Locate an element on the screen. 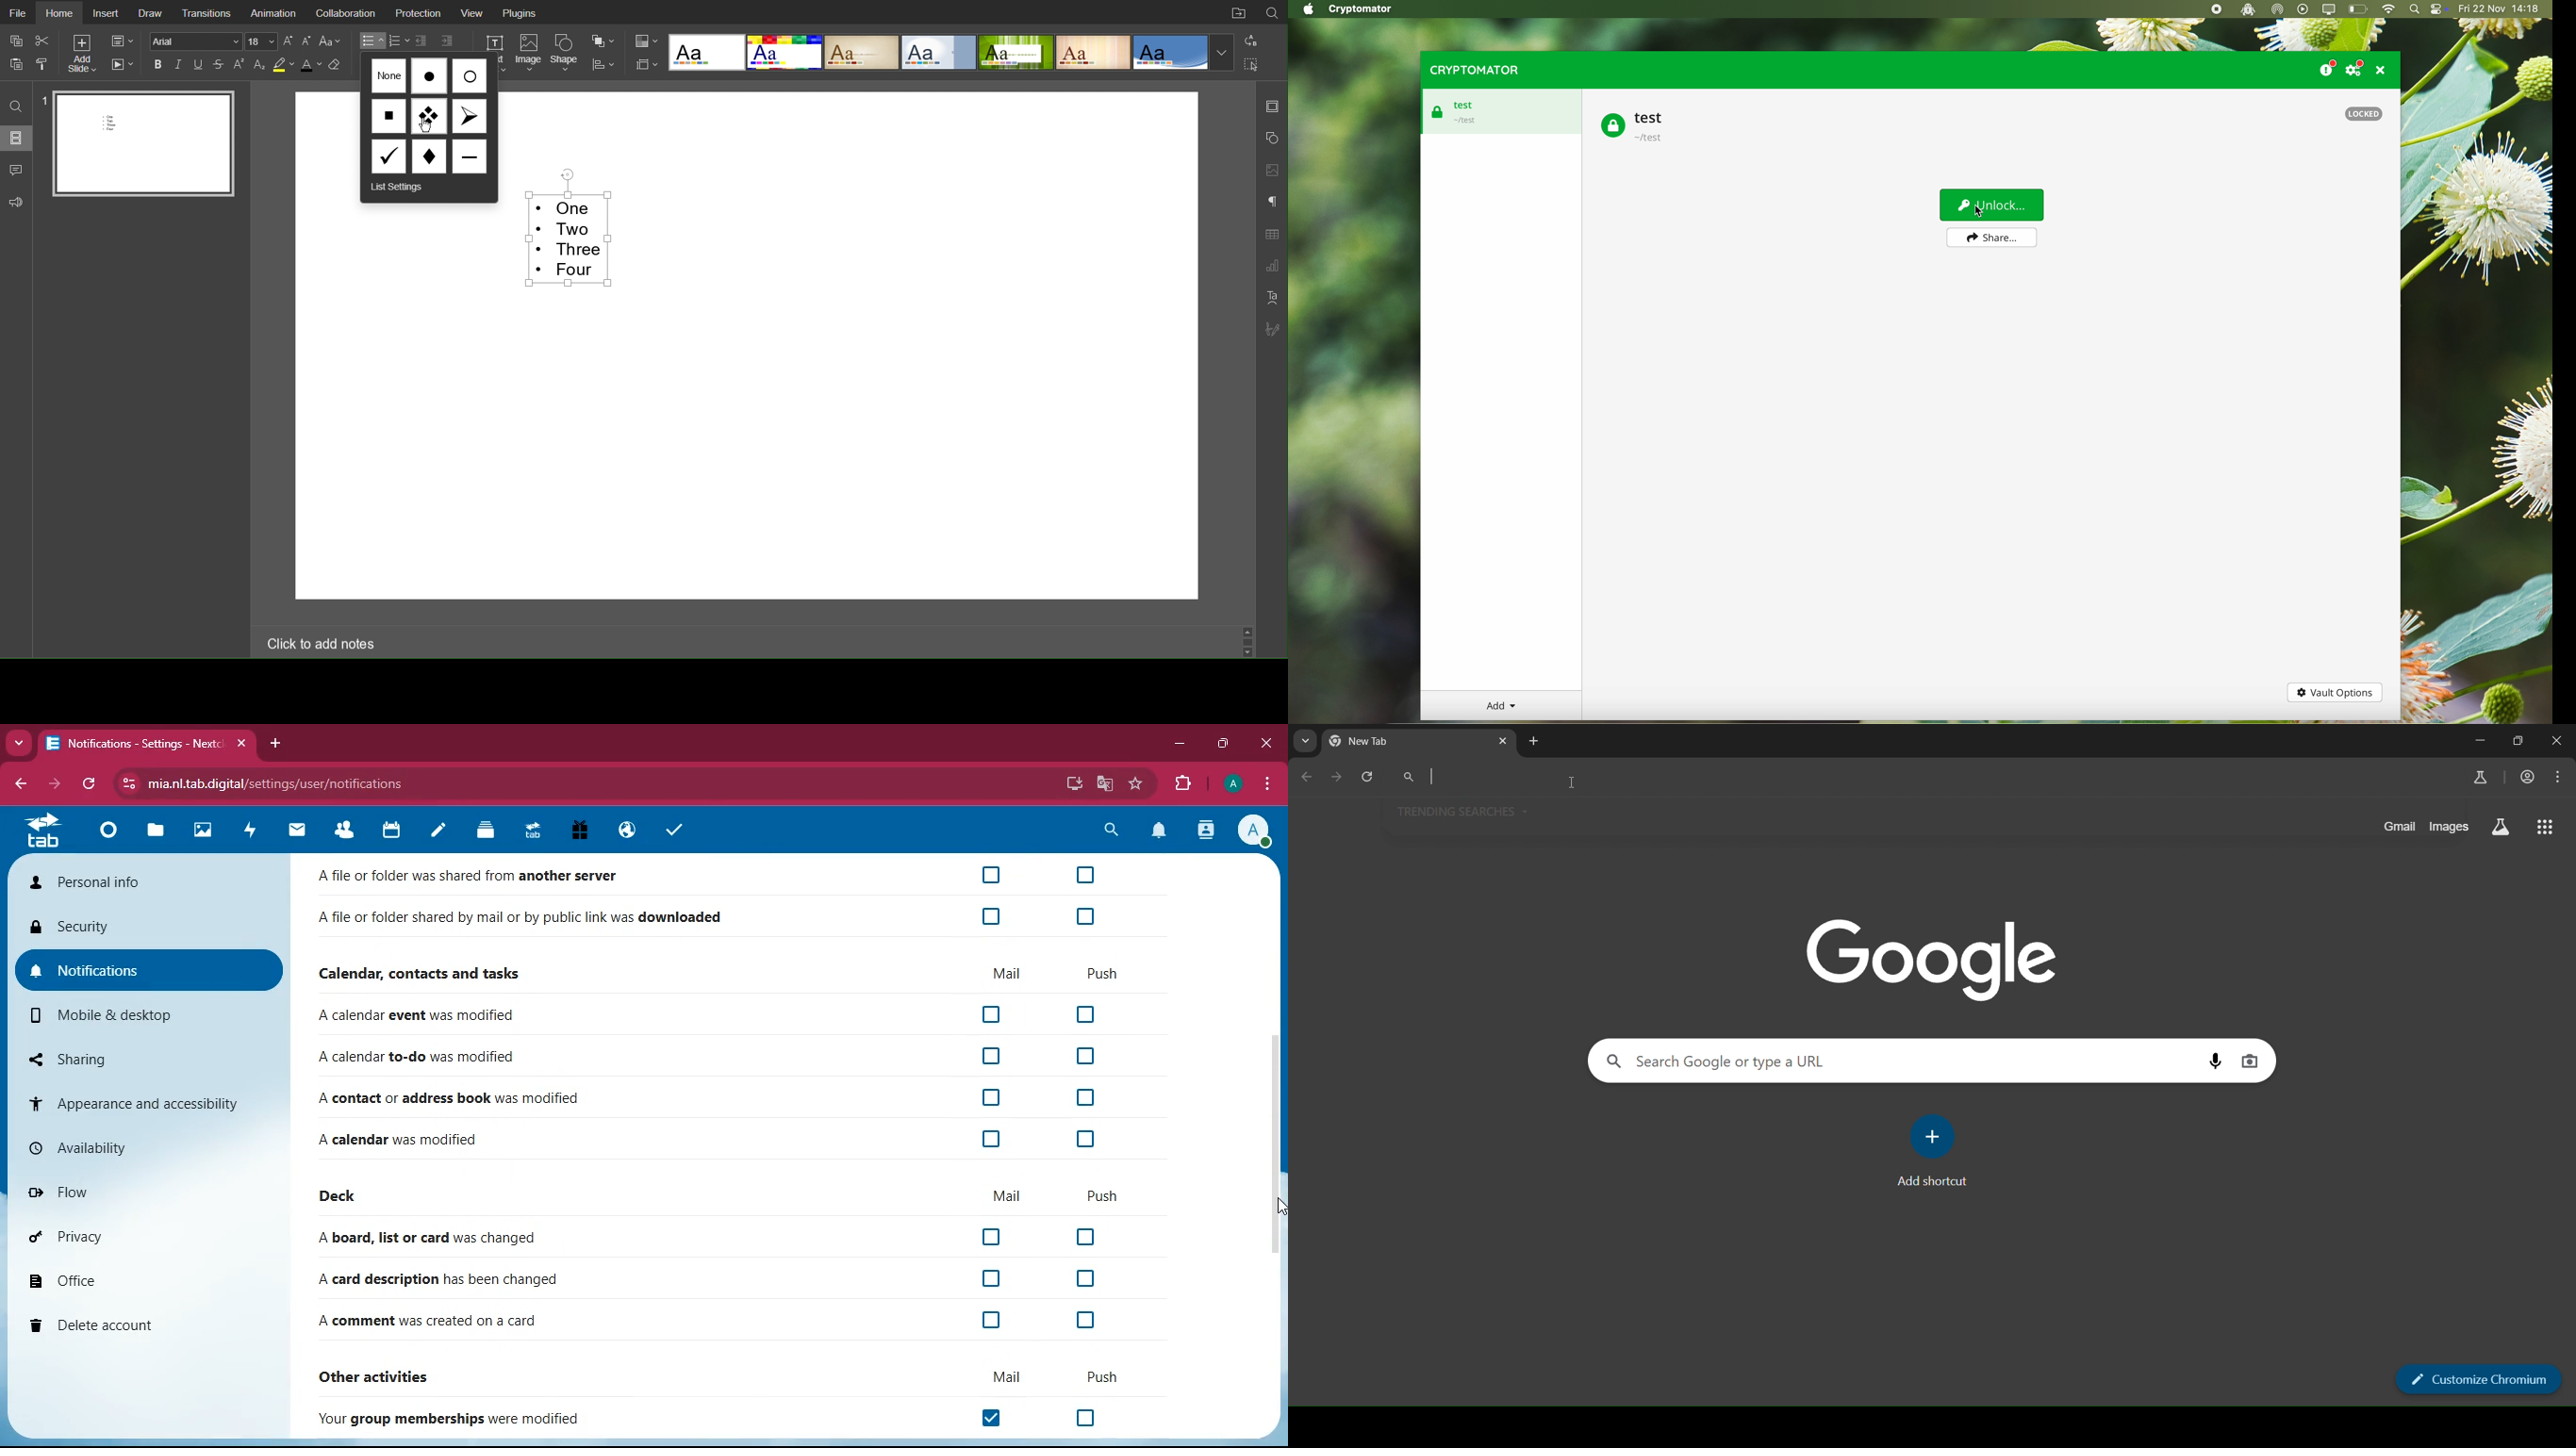  mail is located at coordinates (297, 830).